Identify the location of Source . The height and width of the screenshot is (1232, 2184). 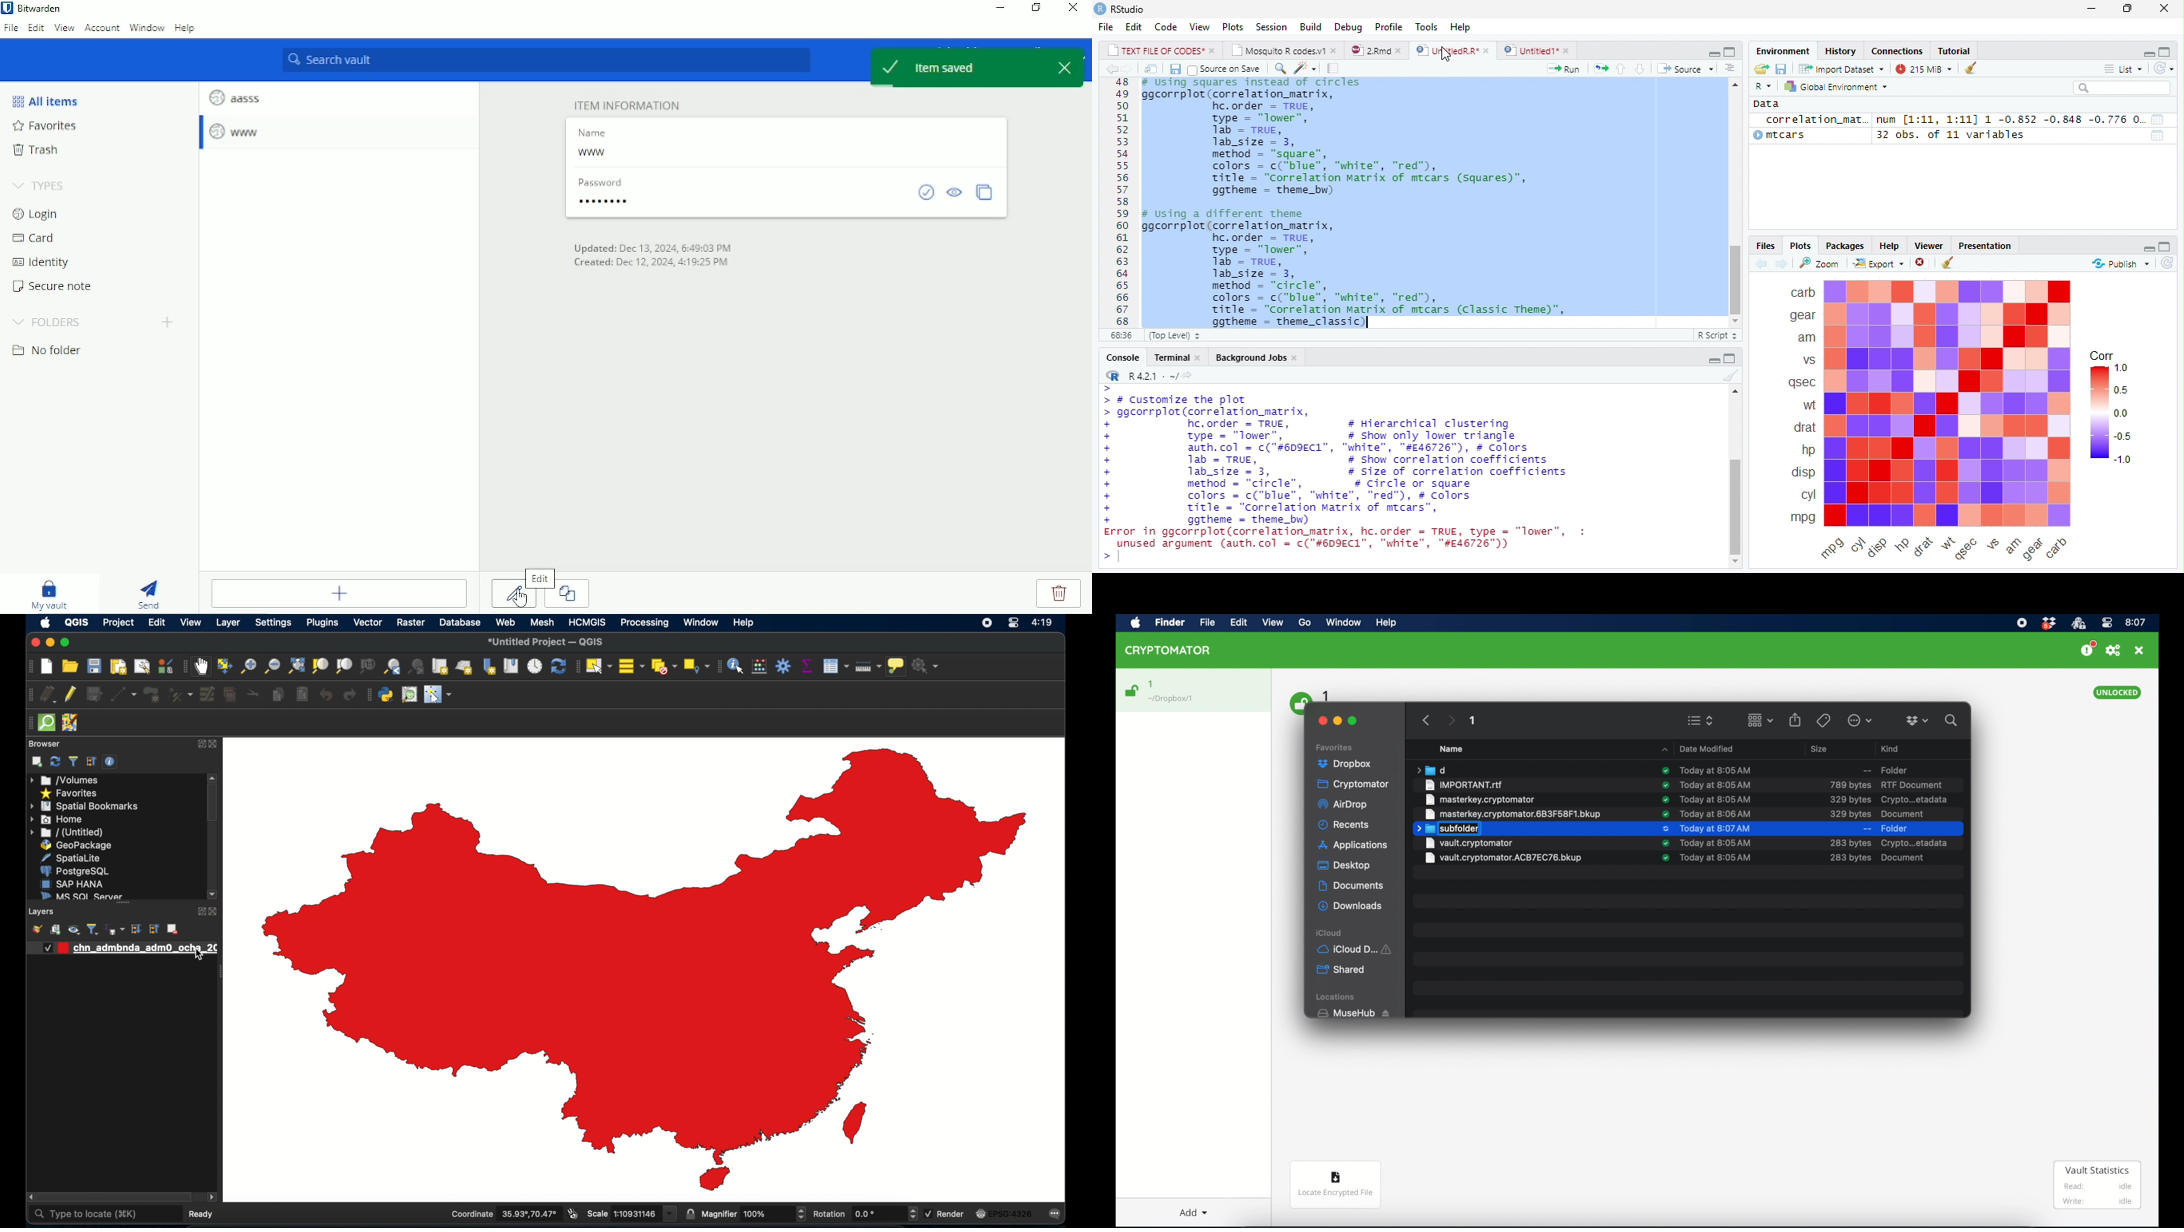
(1690, 70).